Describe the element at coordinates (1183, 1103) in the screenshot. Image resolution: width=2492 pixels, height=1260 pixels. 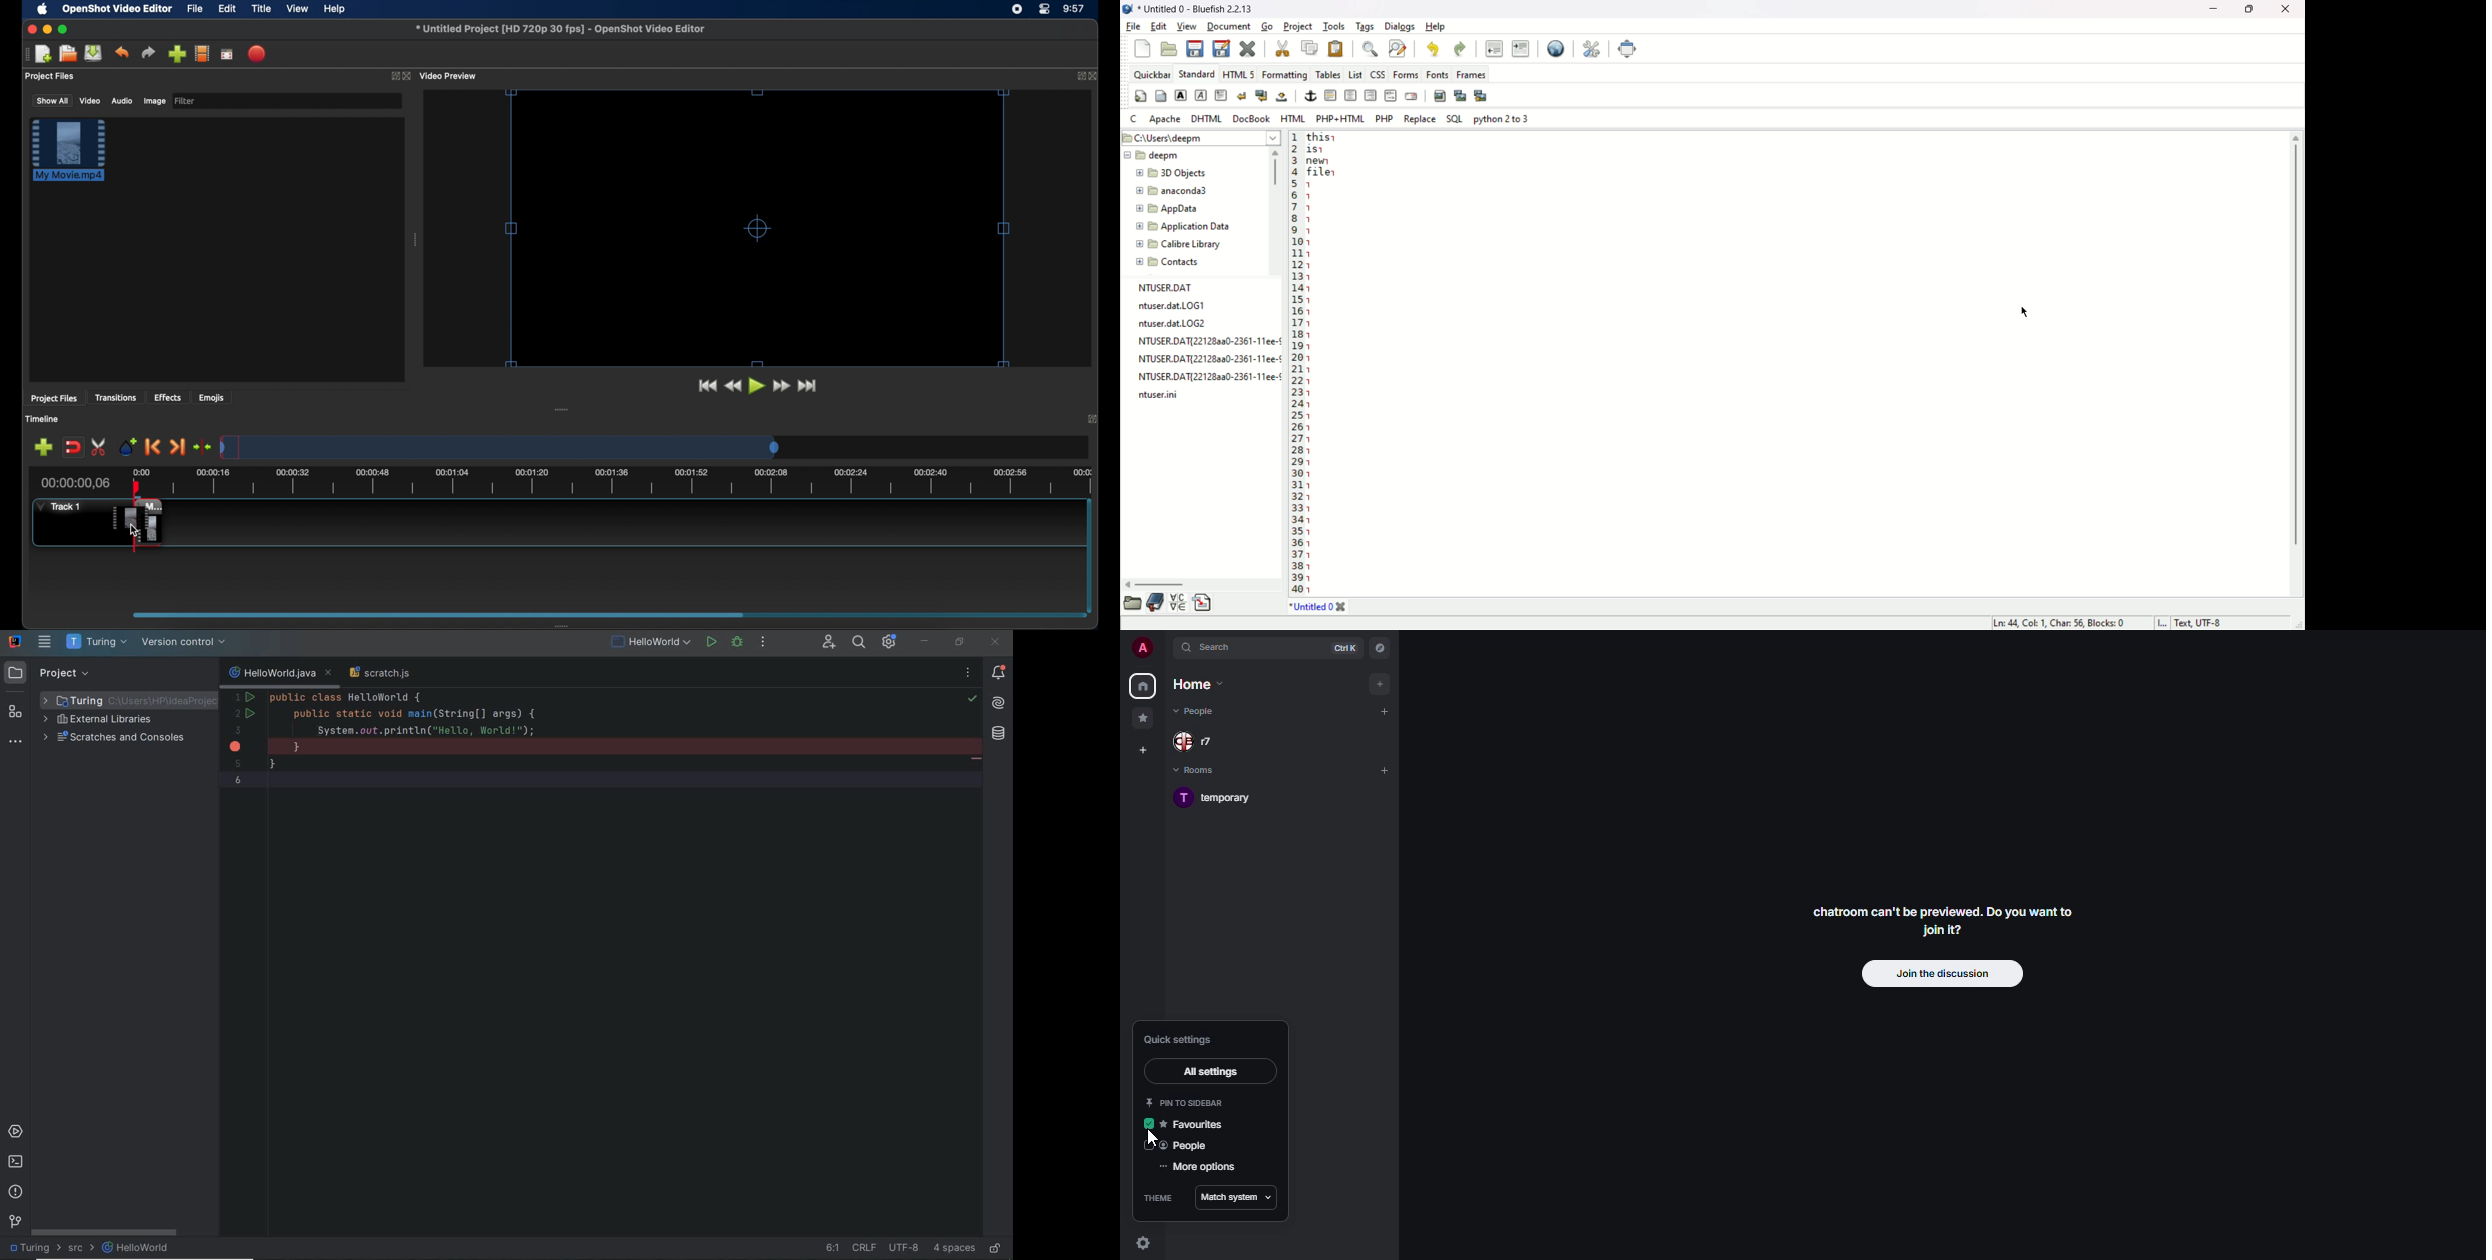
I see `pin to sidebar` at that location.